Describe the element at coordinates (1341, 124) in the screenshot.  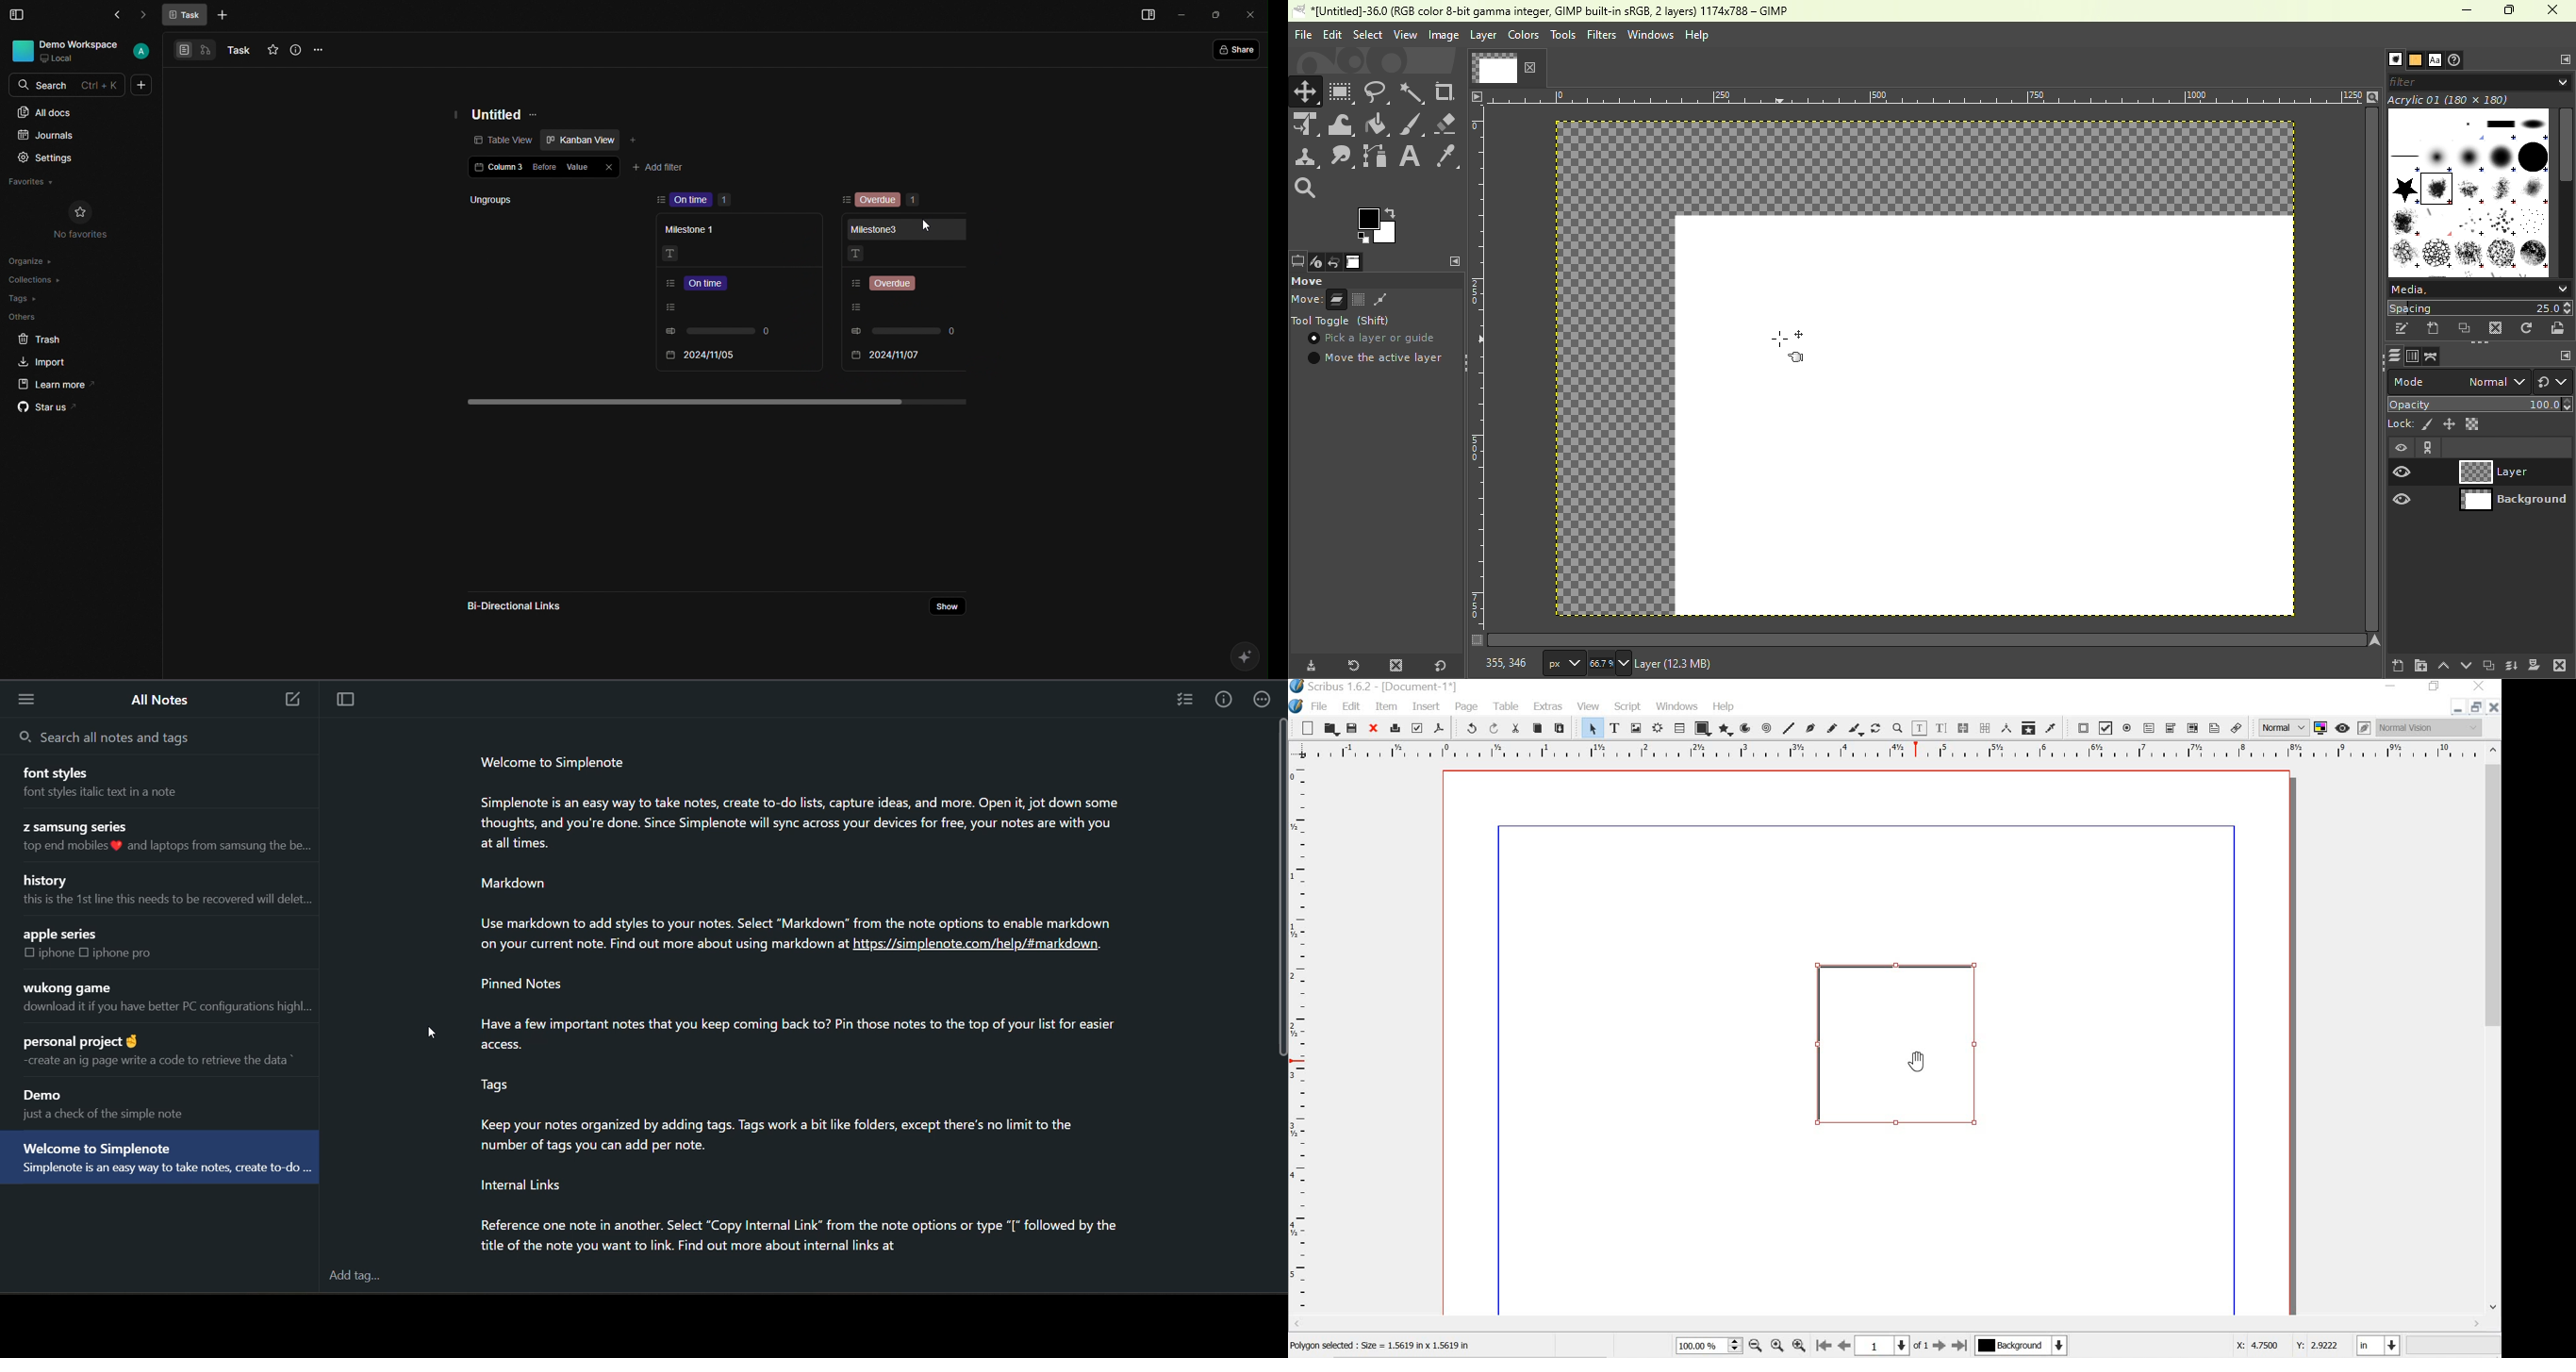
I see `Wrap transform` at that location.